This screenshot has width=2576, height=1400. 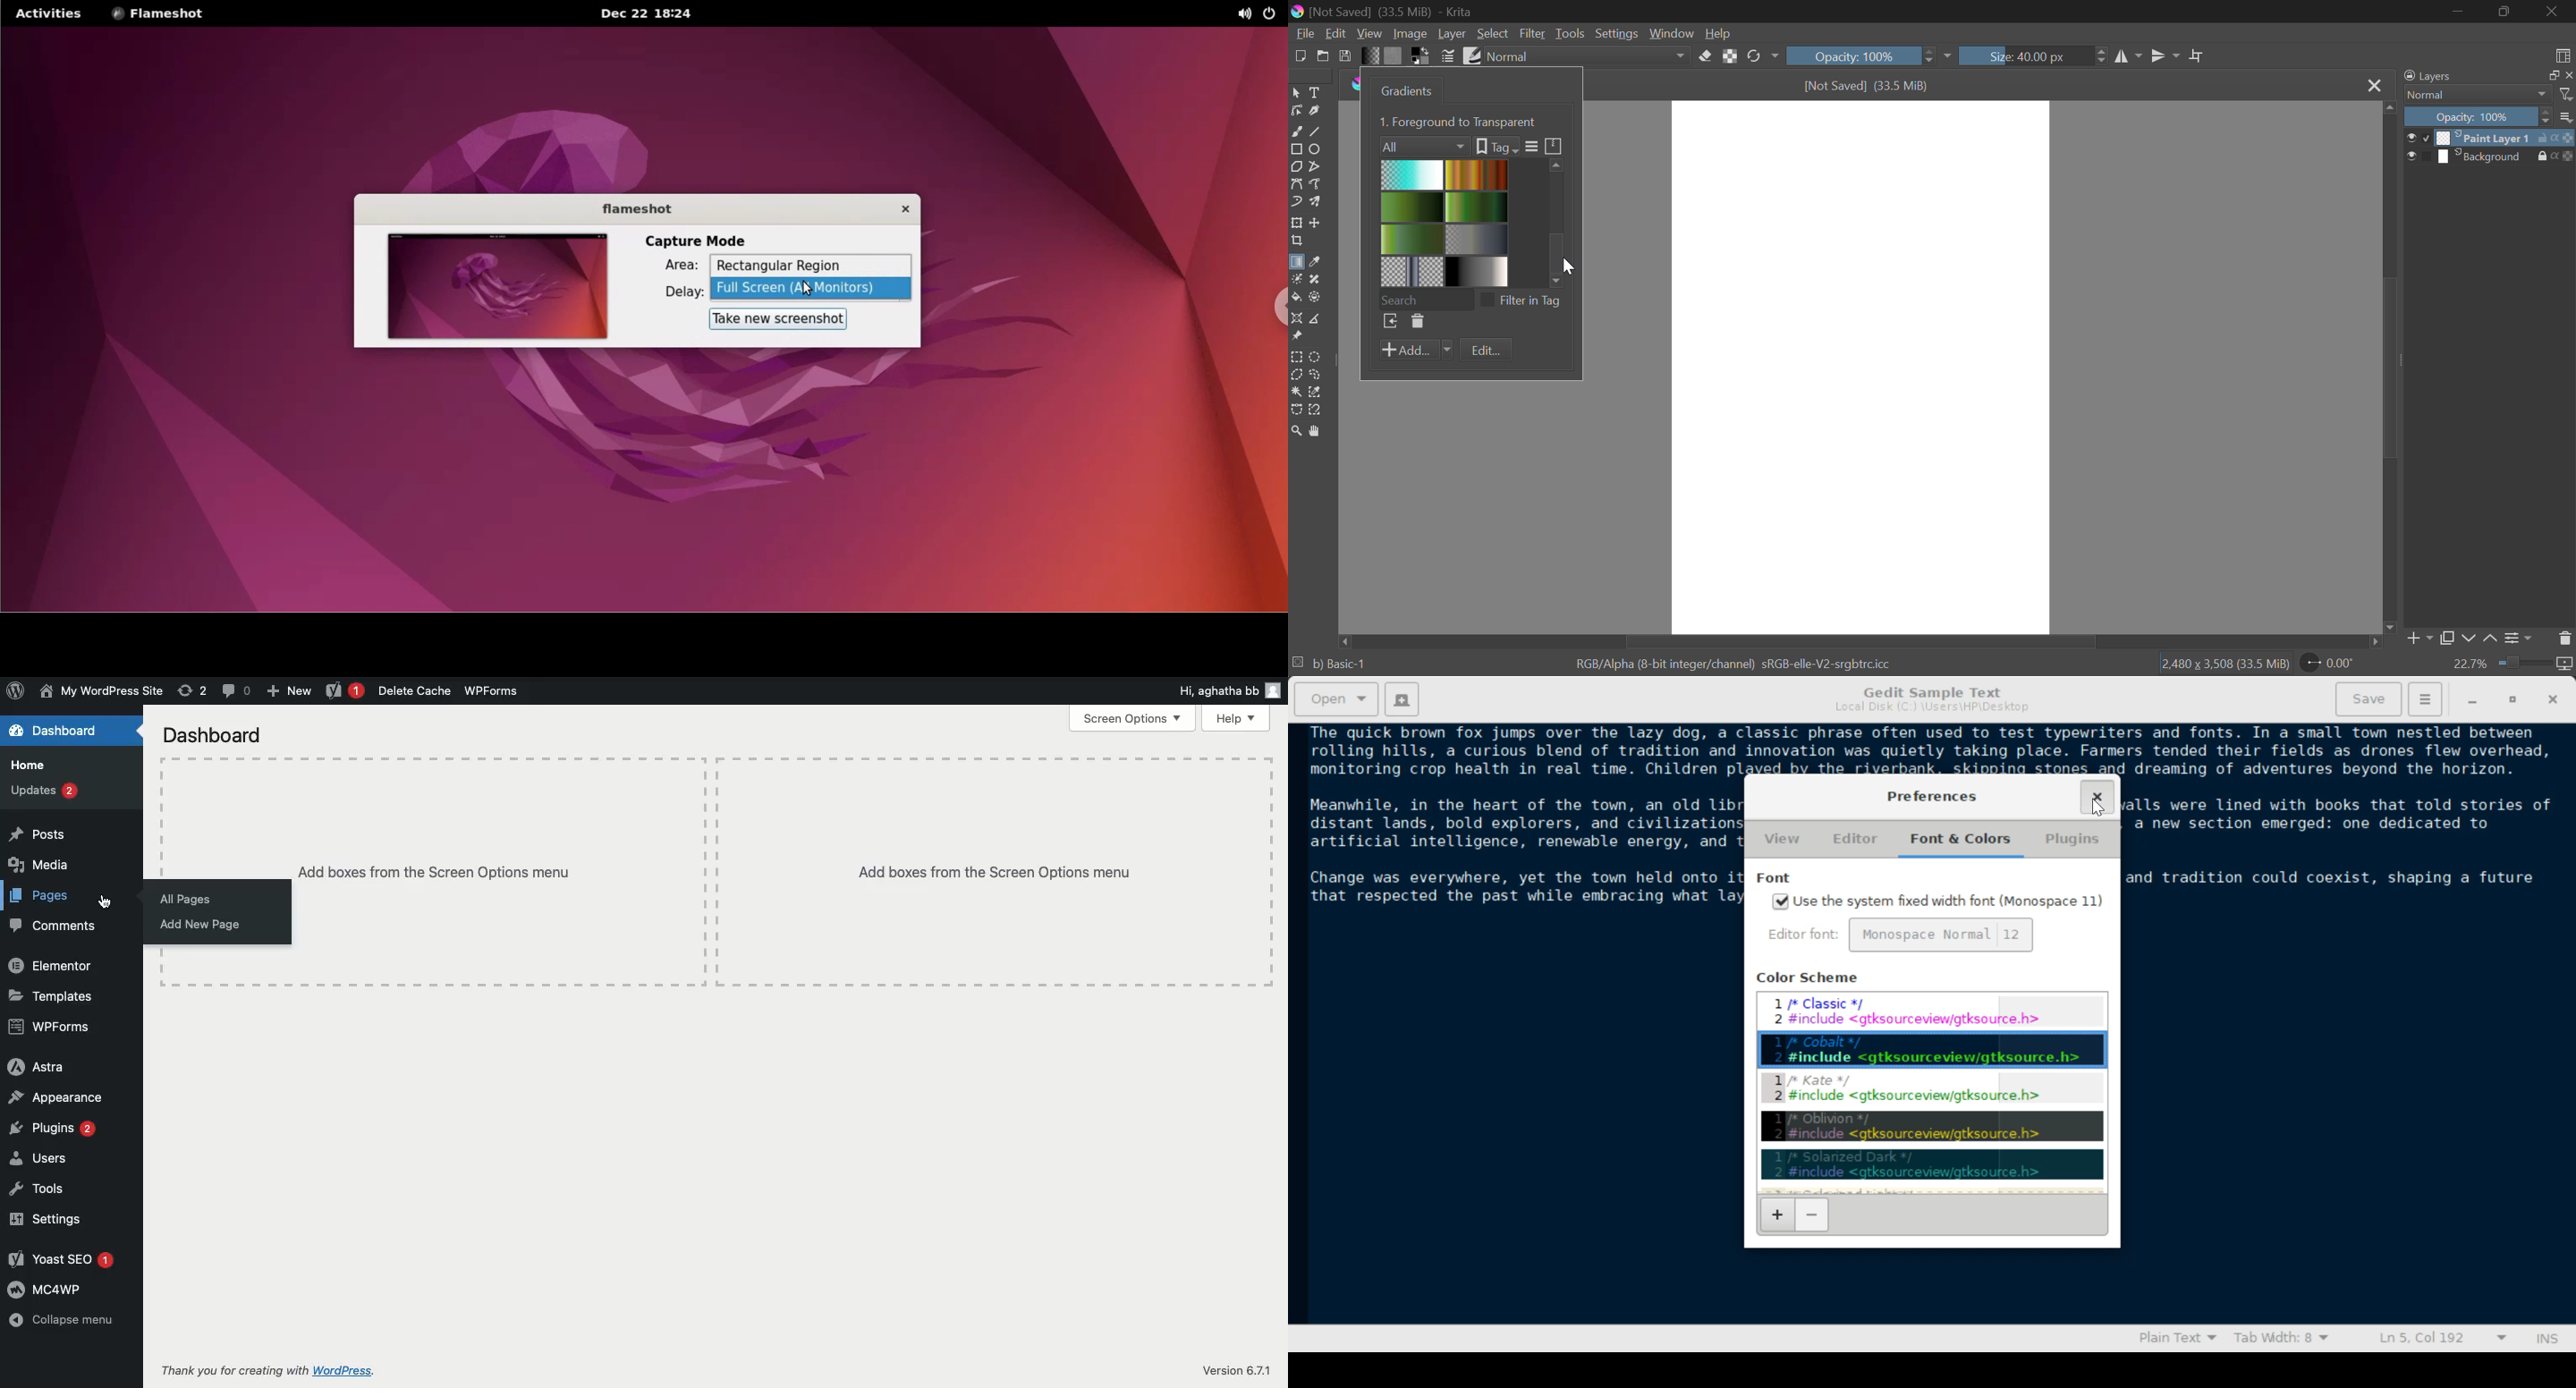 I want to click on Brush Settings, so click(x=1448, y=55).